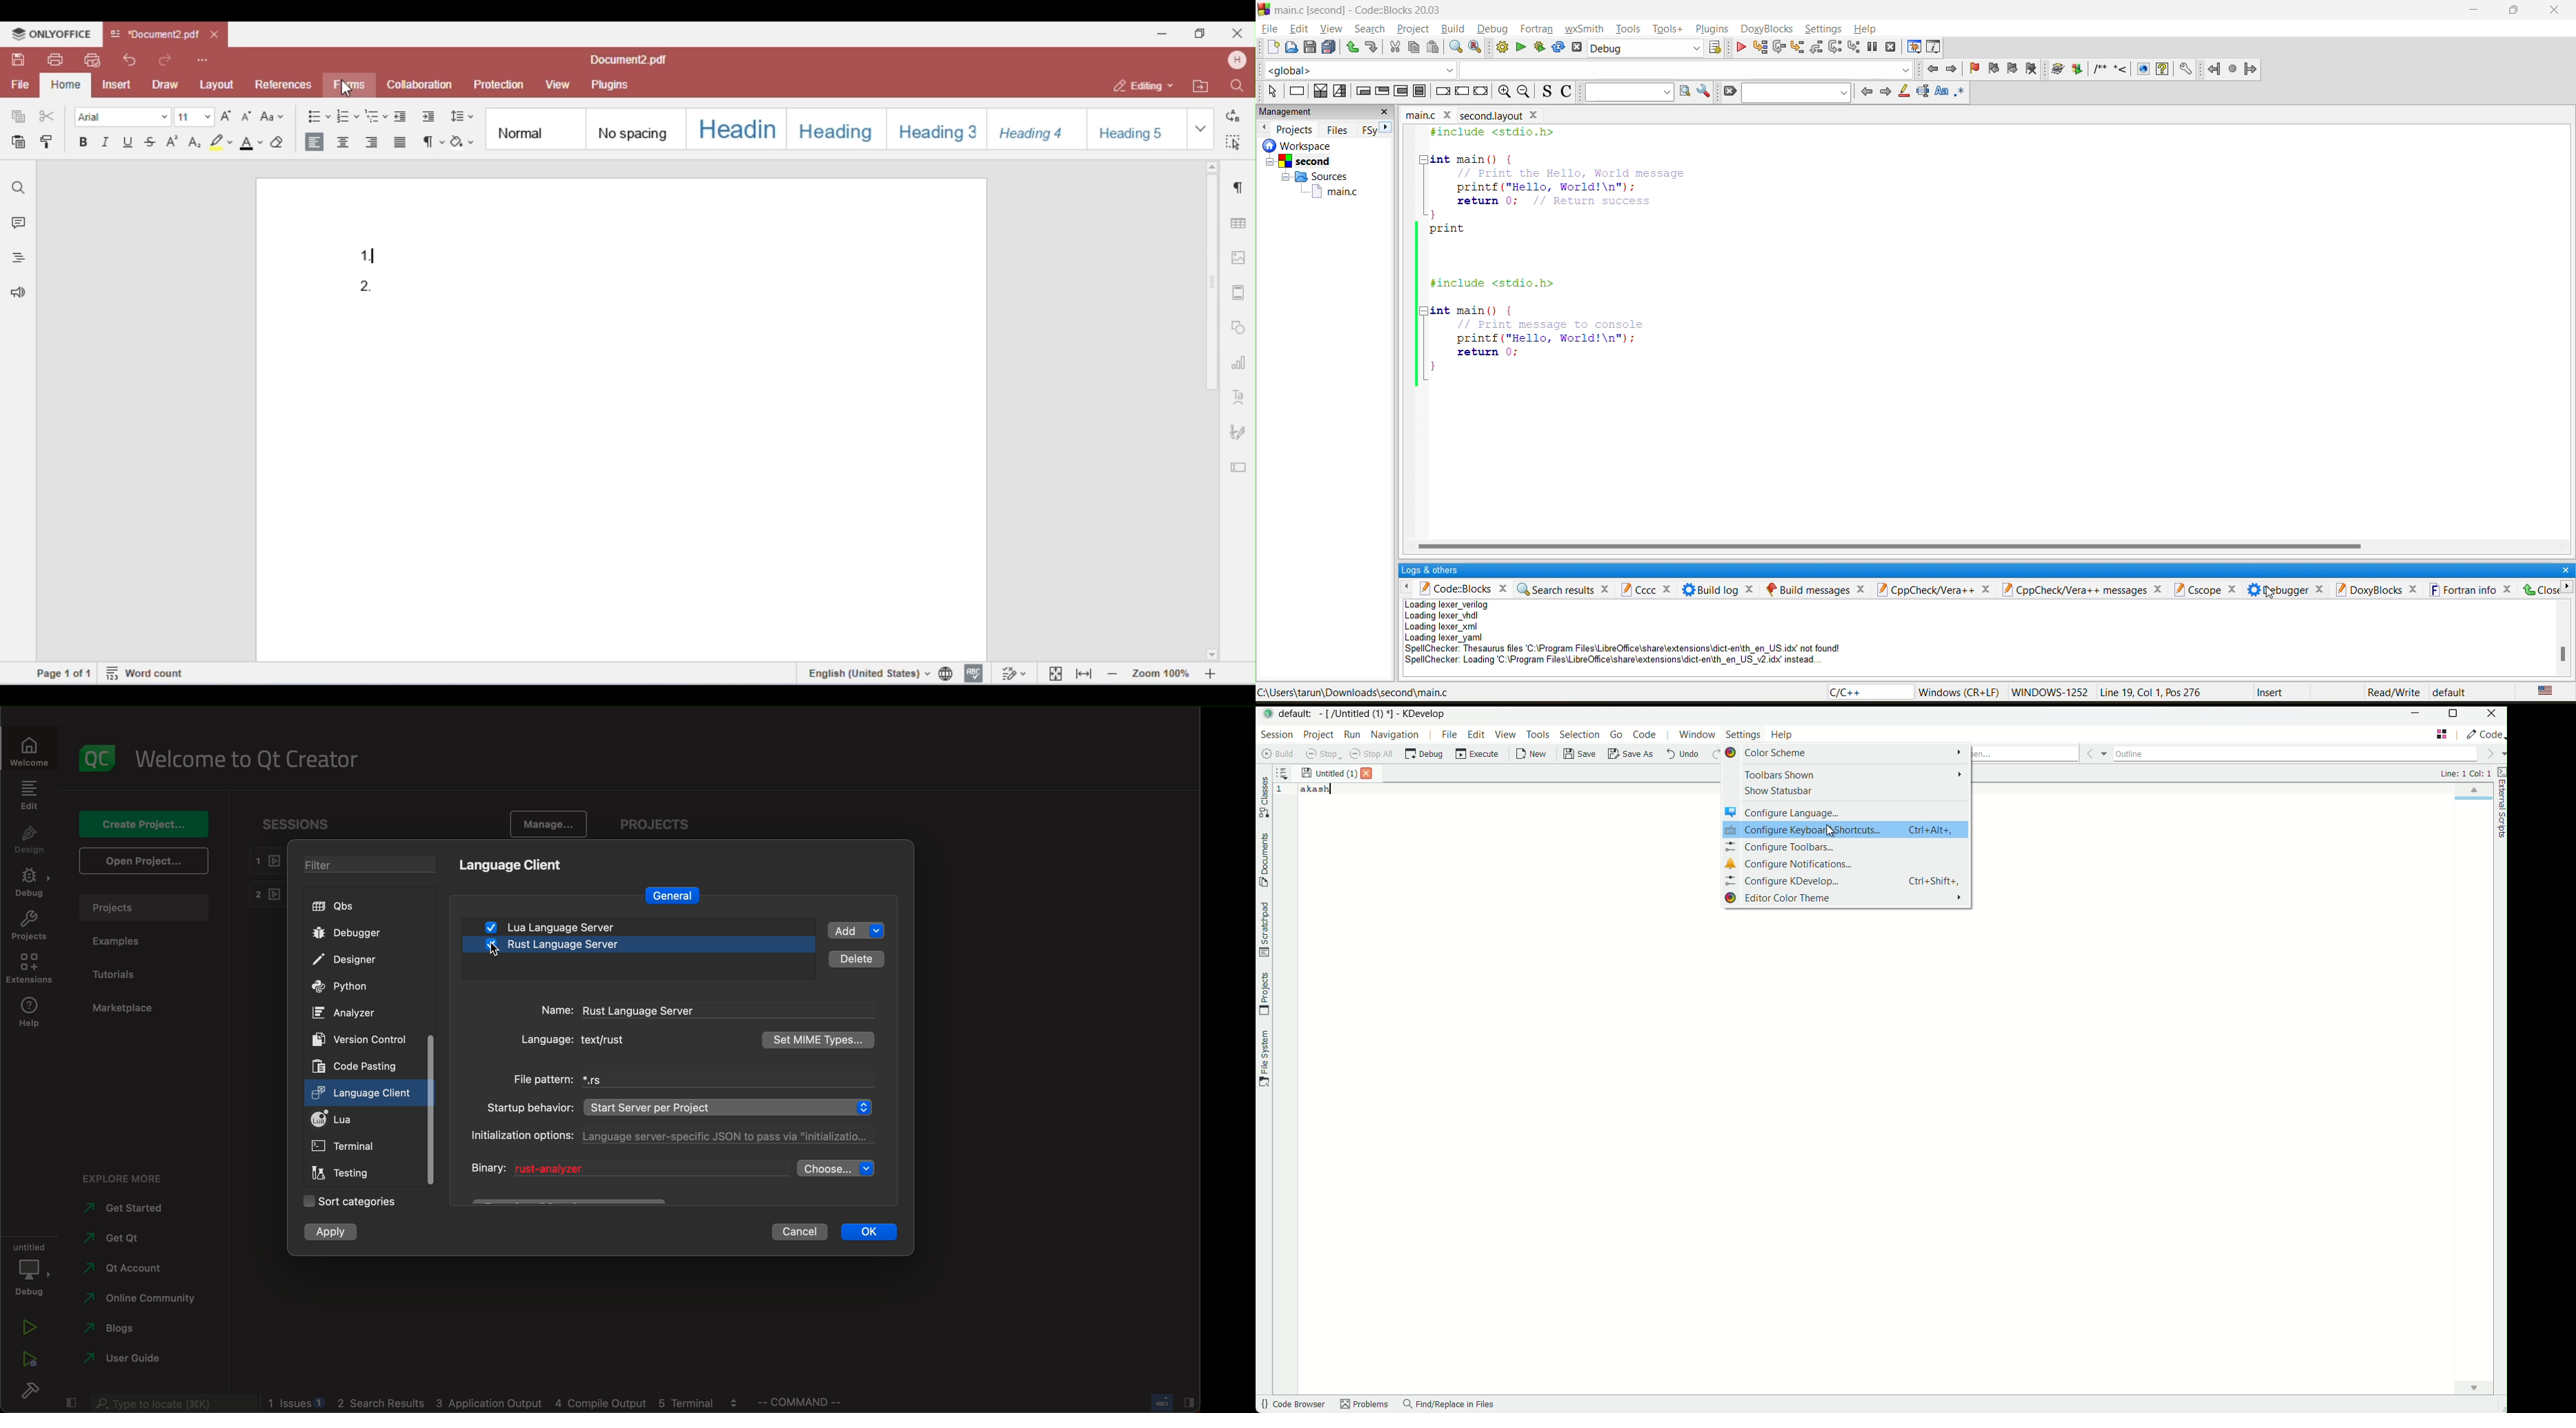 Image resolution: width=2576 pixels, height=1428 pixels. Describe the element at coordinates (1579, 46) in the screenshot. I see `abort` at that location.